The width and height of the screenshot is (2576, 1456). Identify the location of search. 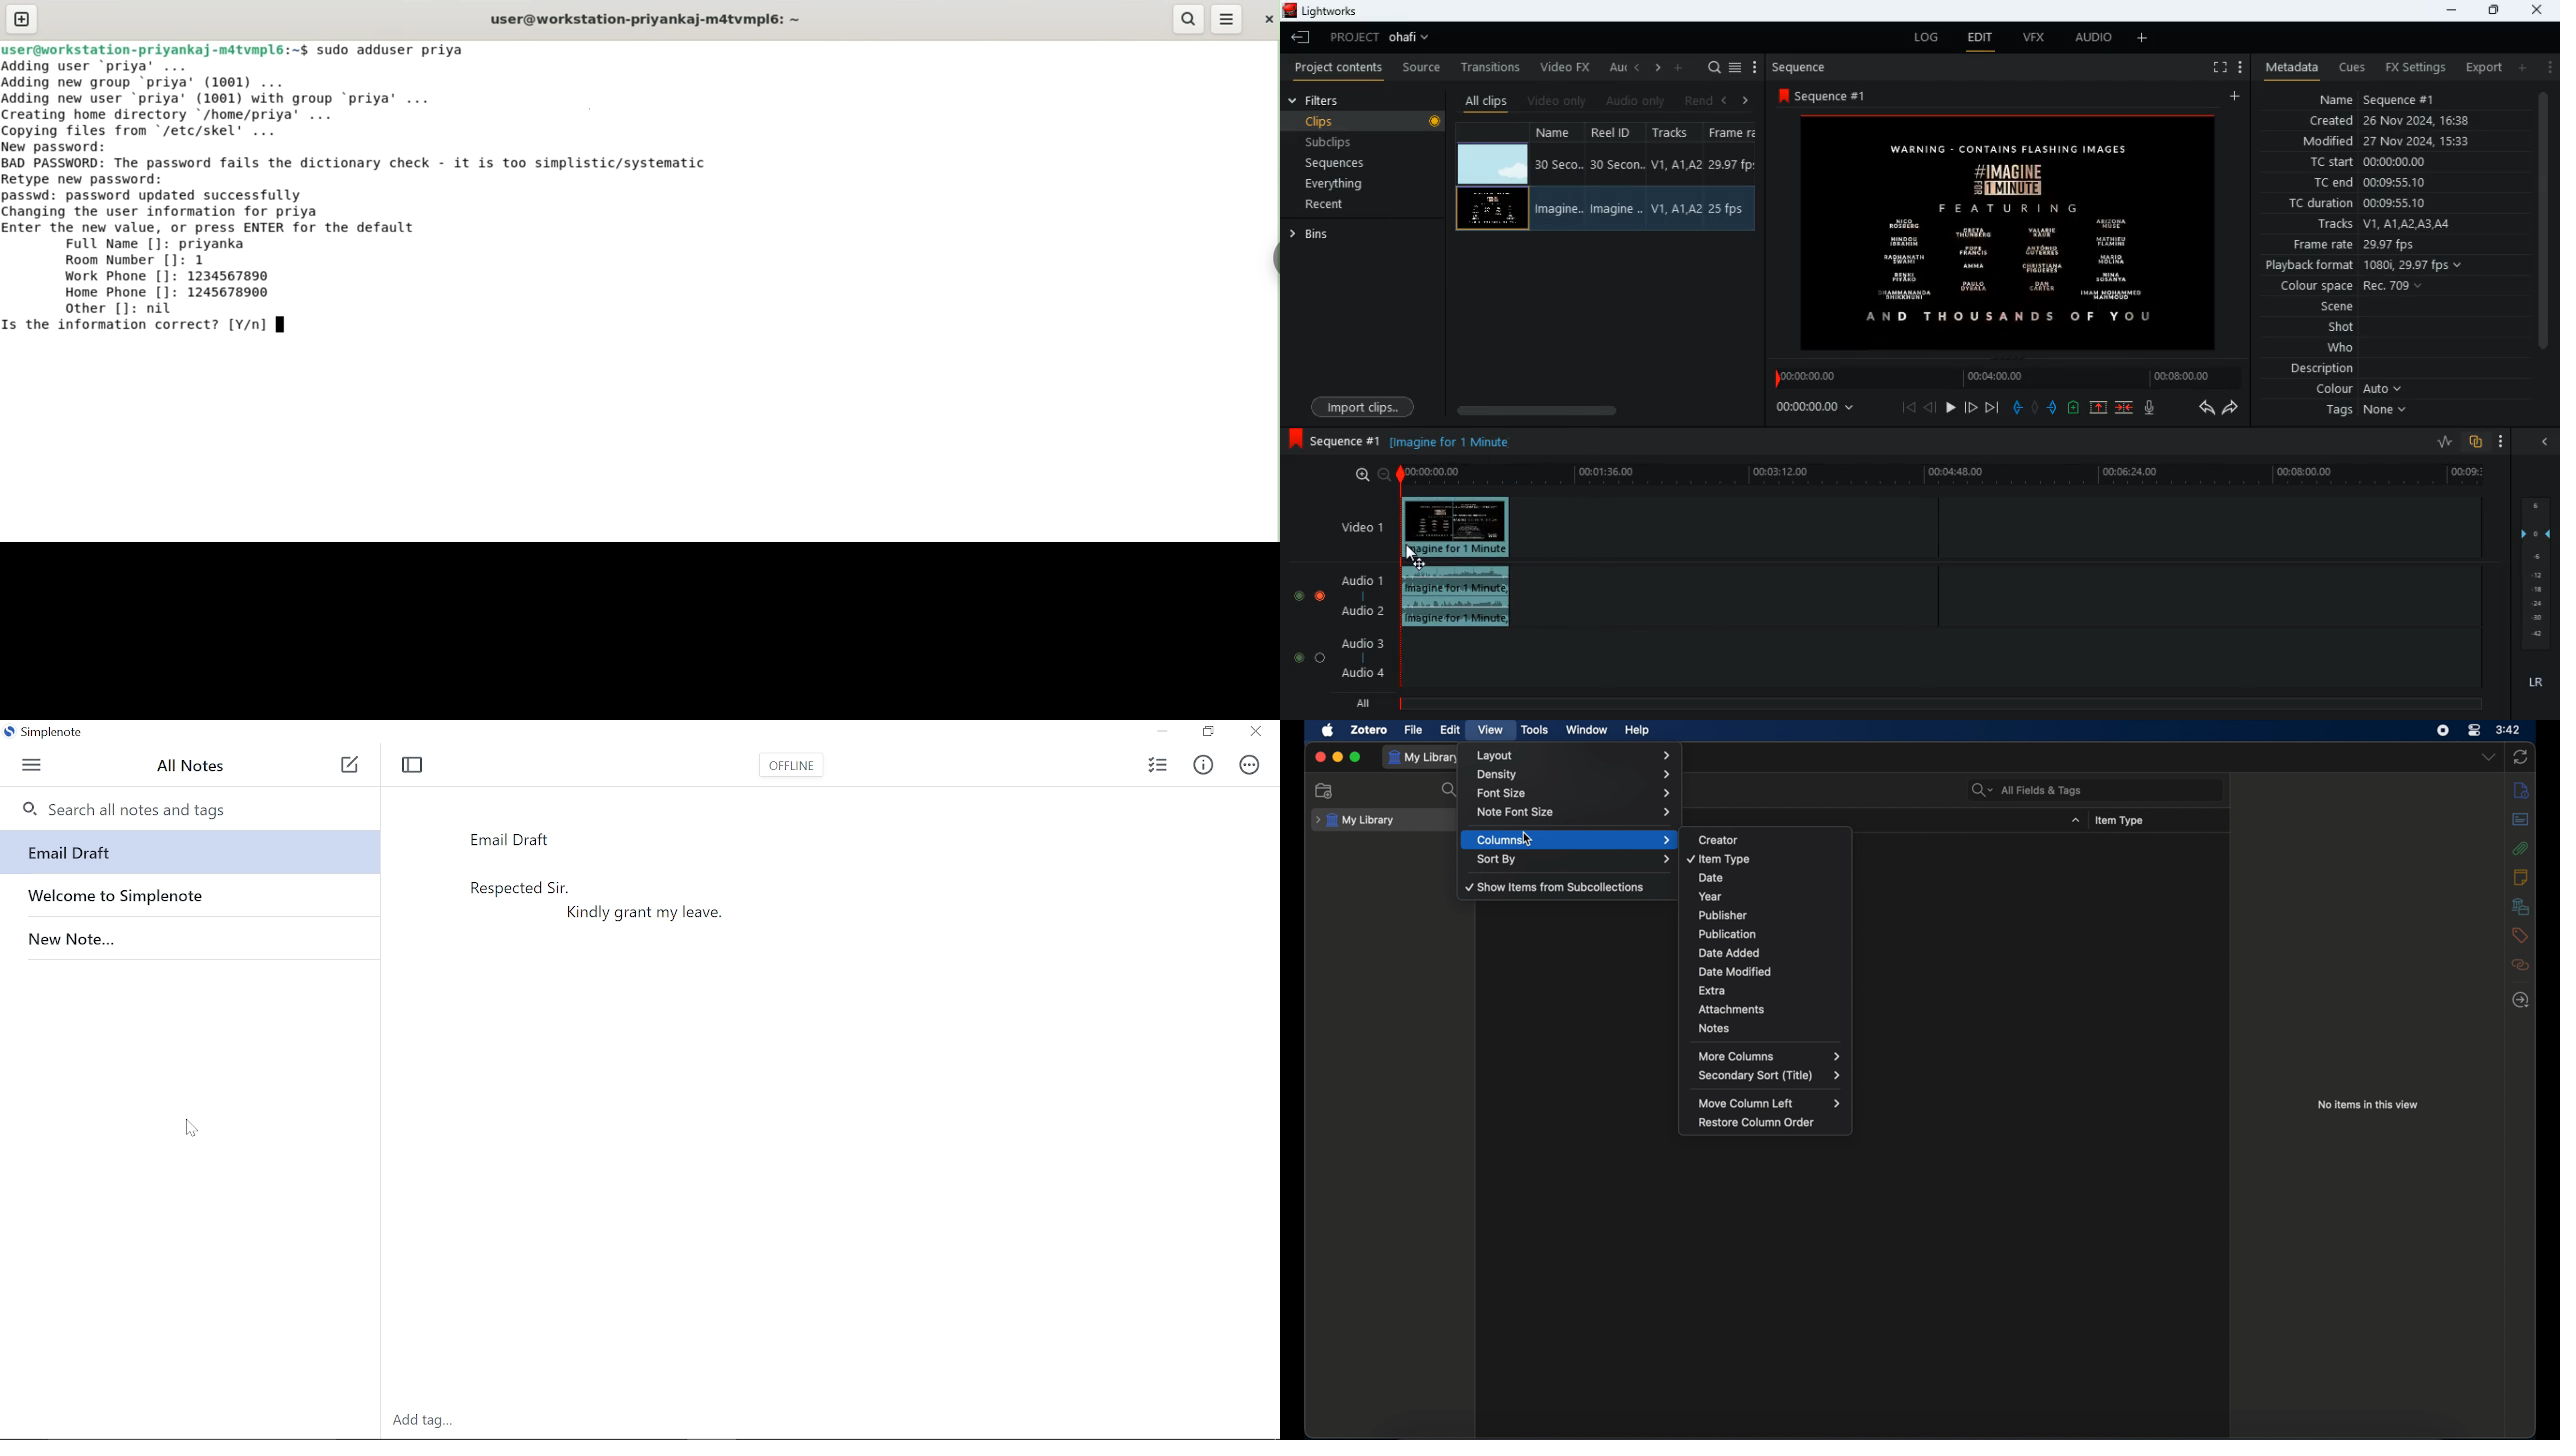
(1714, 67).